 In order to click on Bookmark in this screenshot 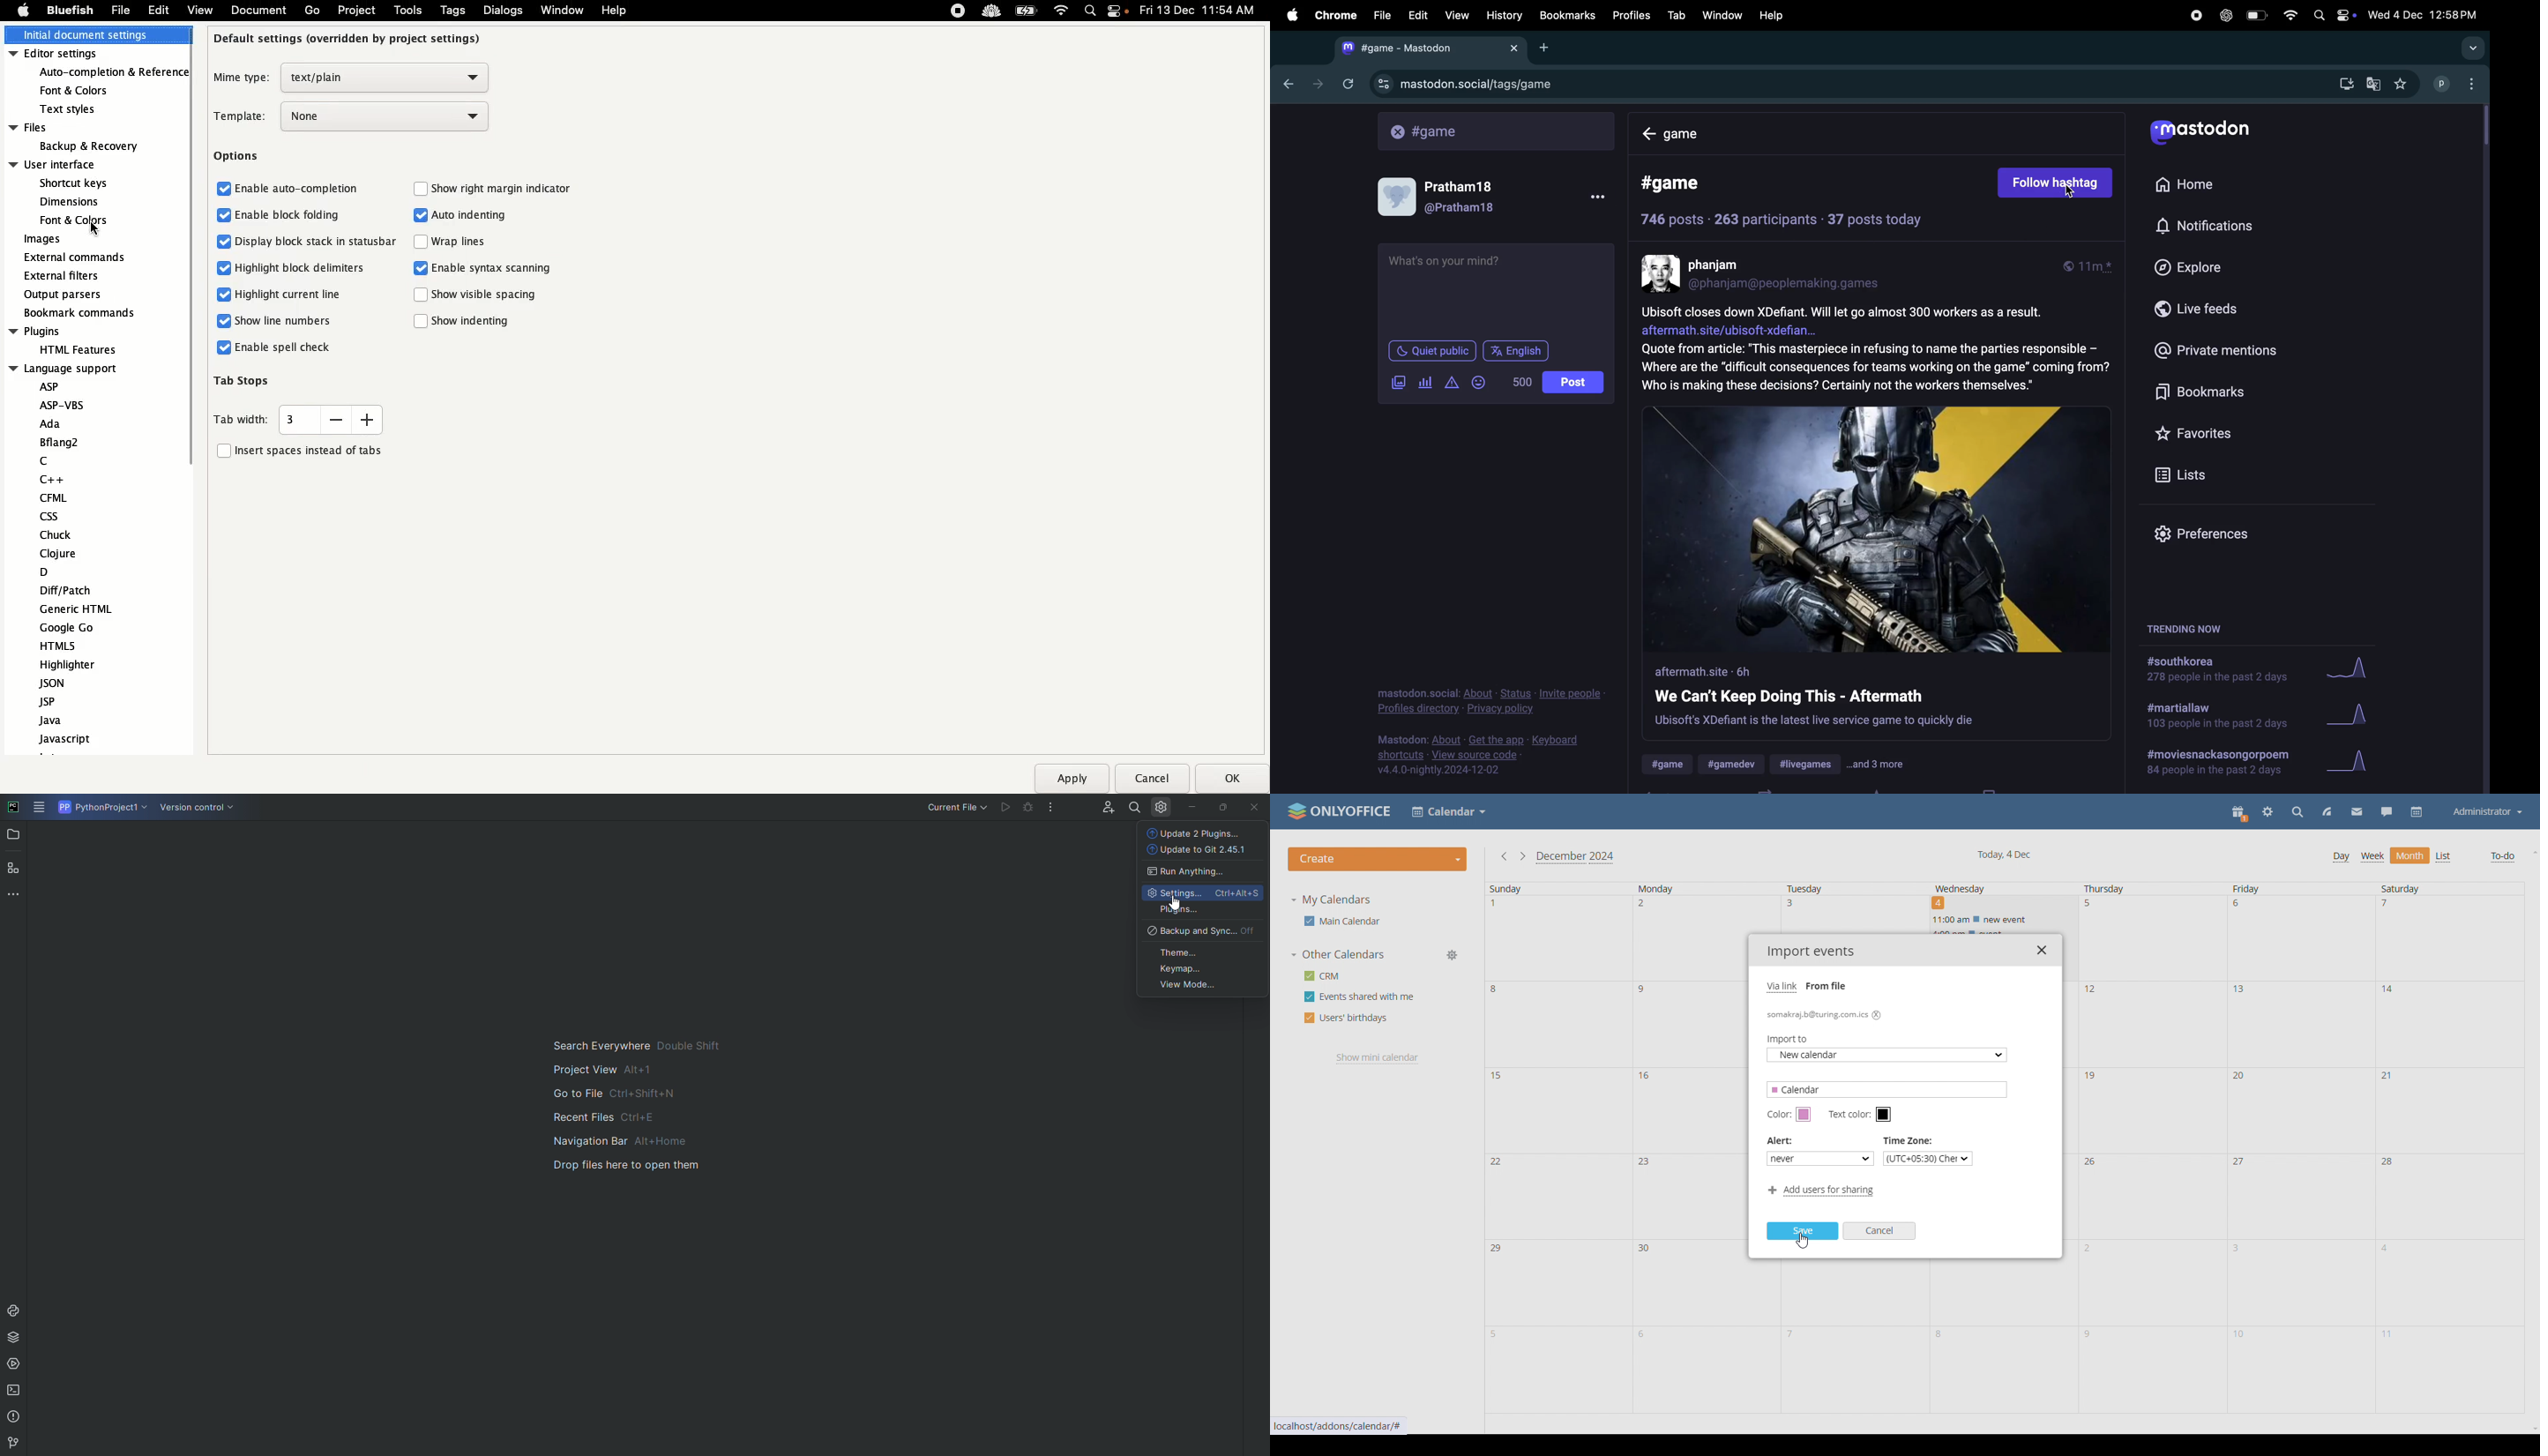, I will do `click(1568, 16)`.